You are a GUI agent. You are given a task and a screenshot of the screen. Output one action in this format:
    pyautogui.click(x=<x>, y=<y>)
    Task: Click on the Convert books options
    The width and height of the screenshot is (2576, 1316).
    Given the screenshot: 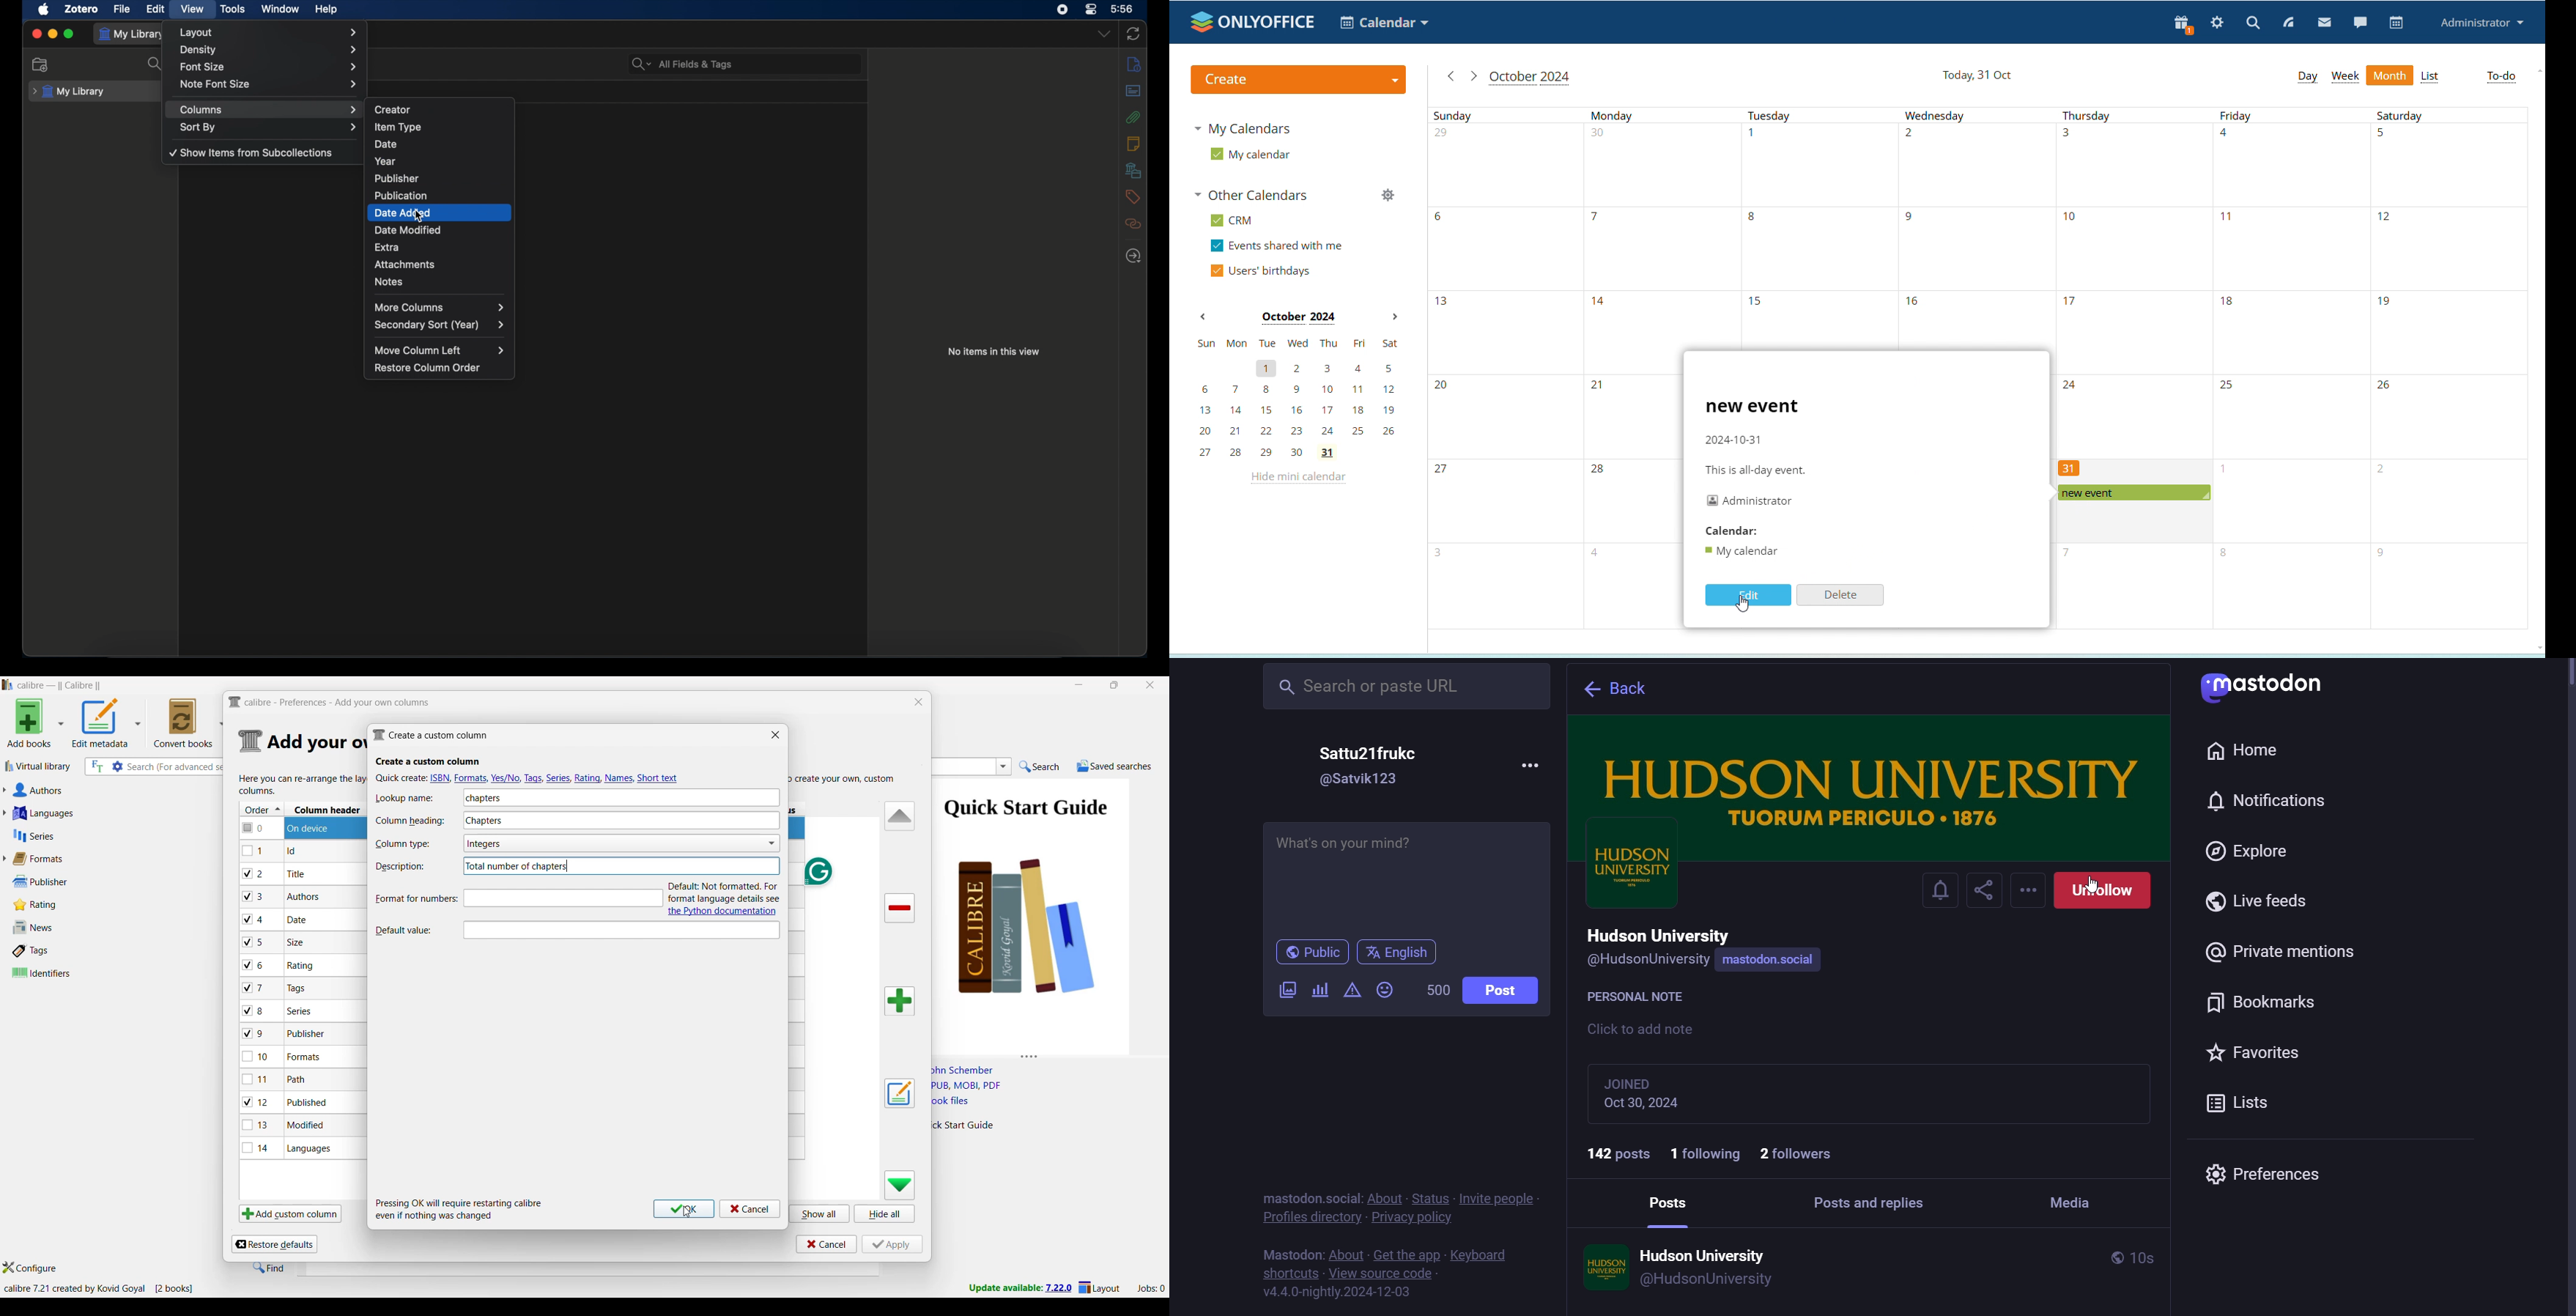 What is the action you would take?
    pyautogui.click(x=189, y=723)
    